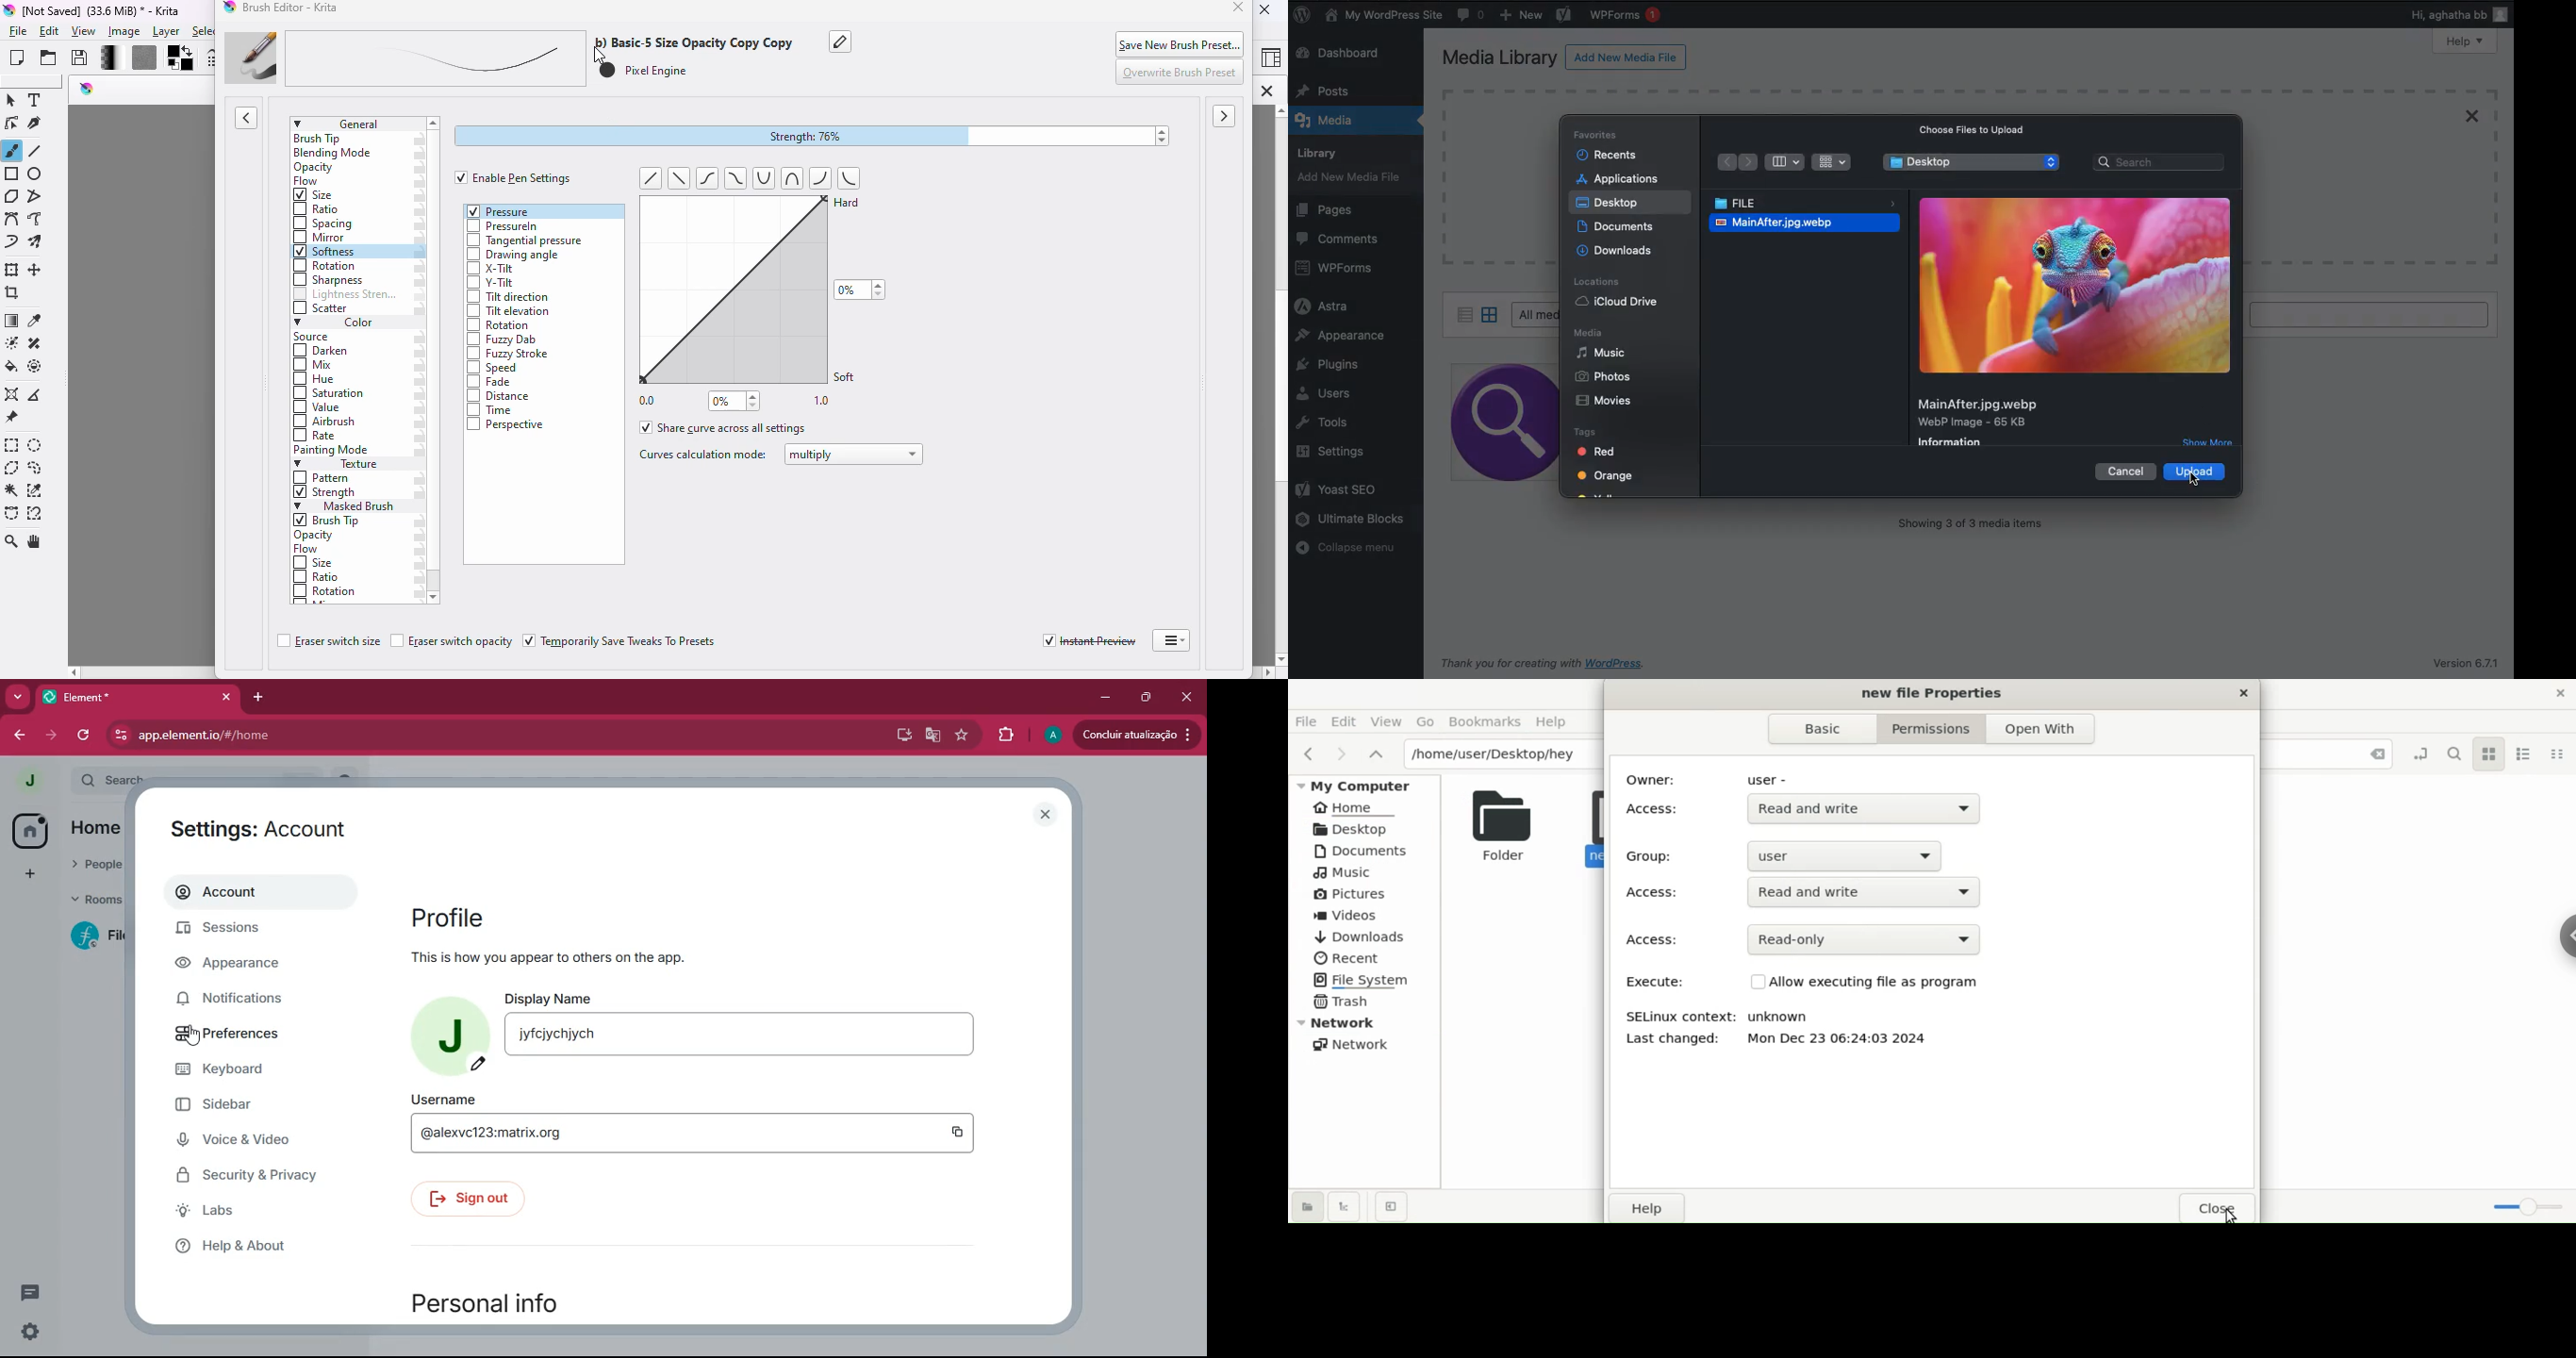  I want to click on file, so click(18, 32).